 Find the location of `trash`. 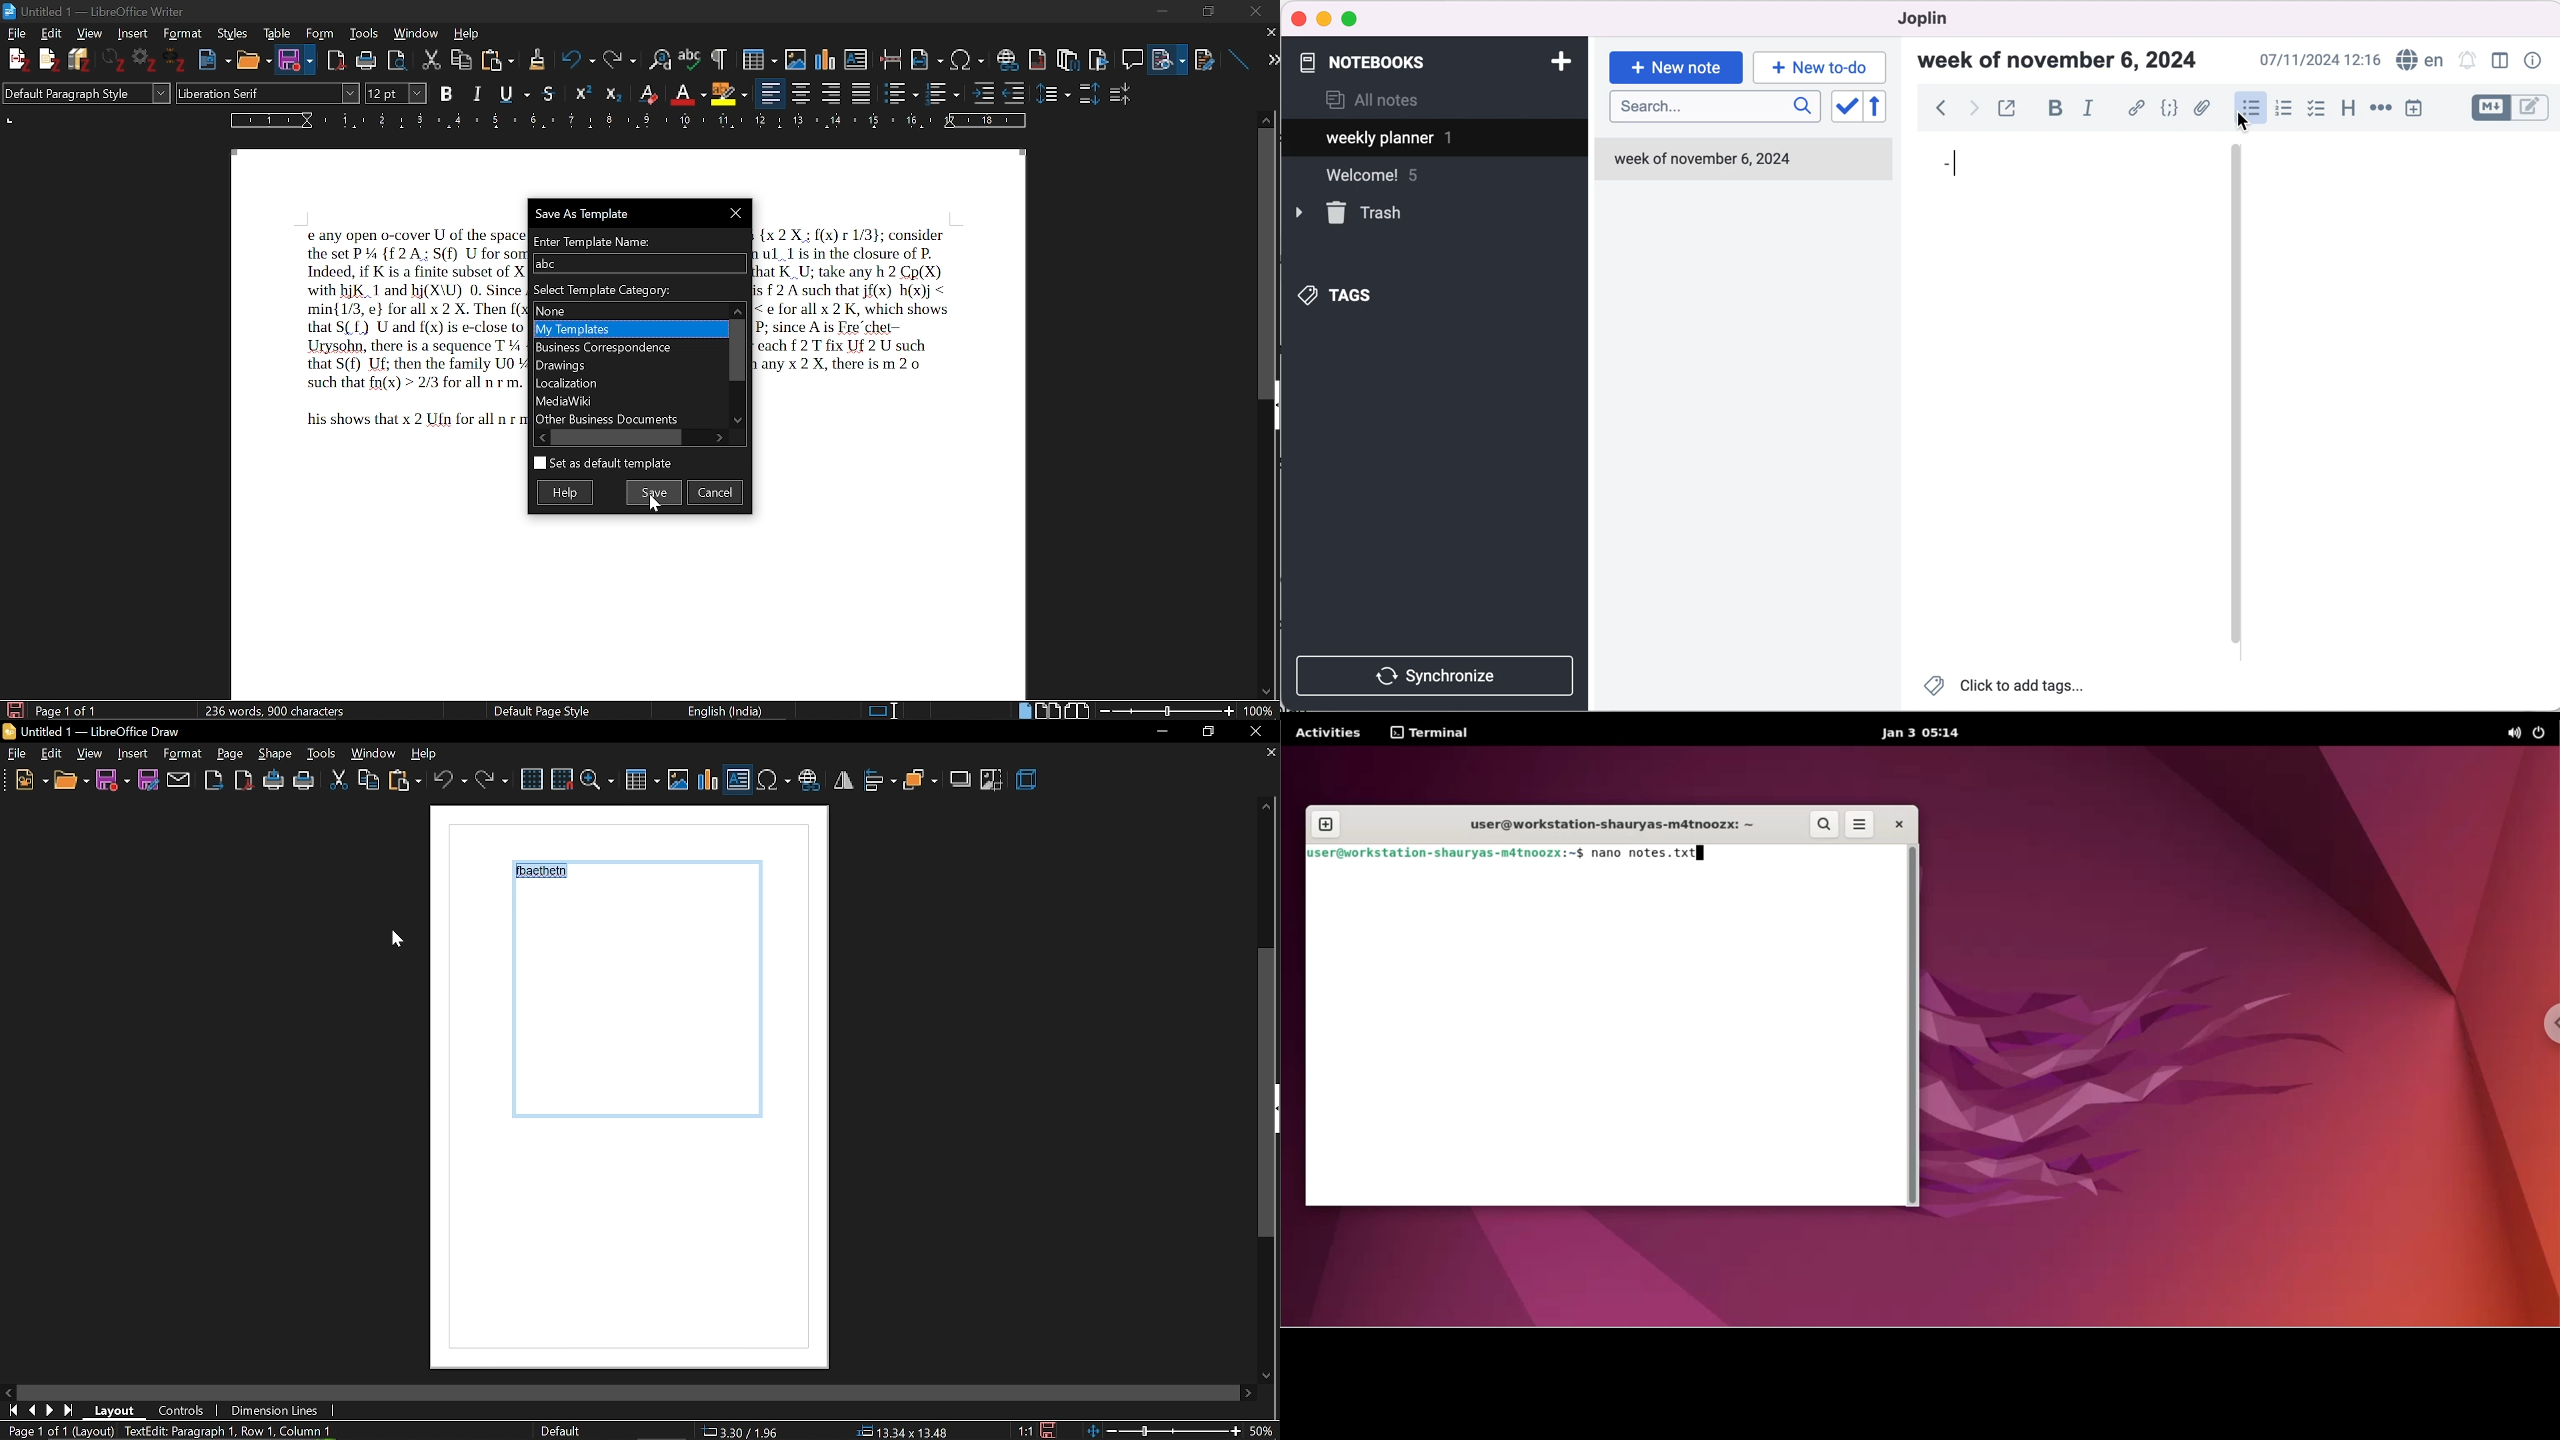

trash is located at coordinates (1368, 214).